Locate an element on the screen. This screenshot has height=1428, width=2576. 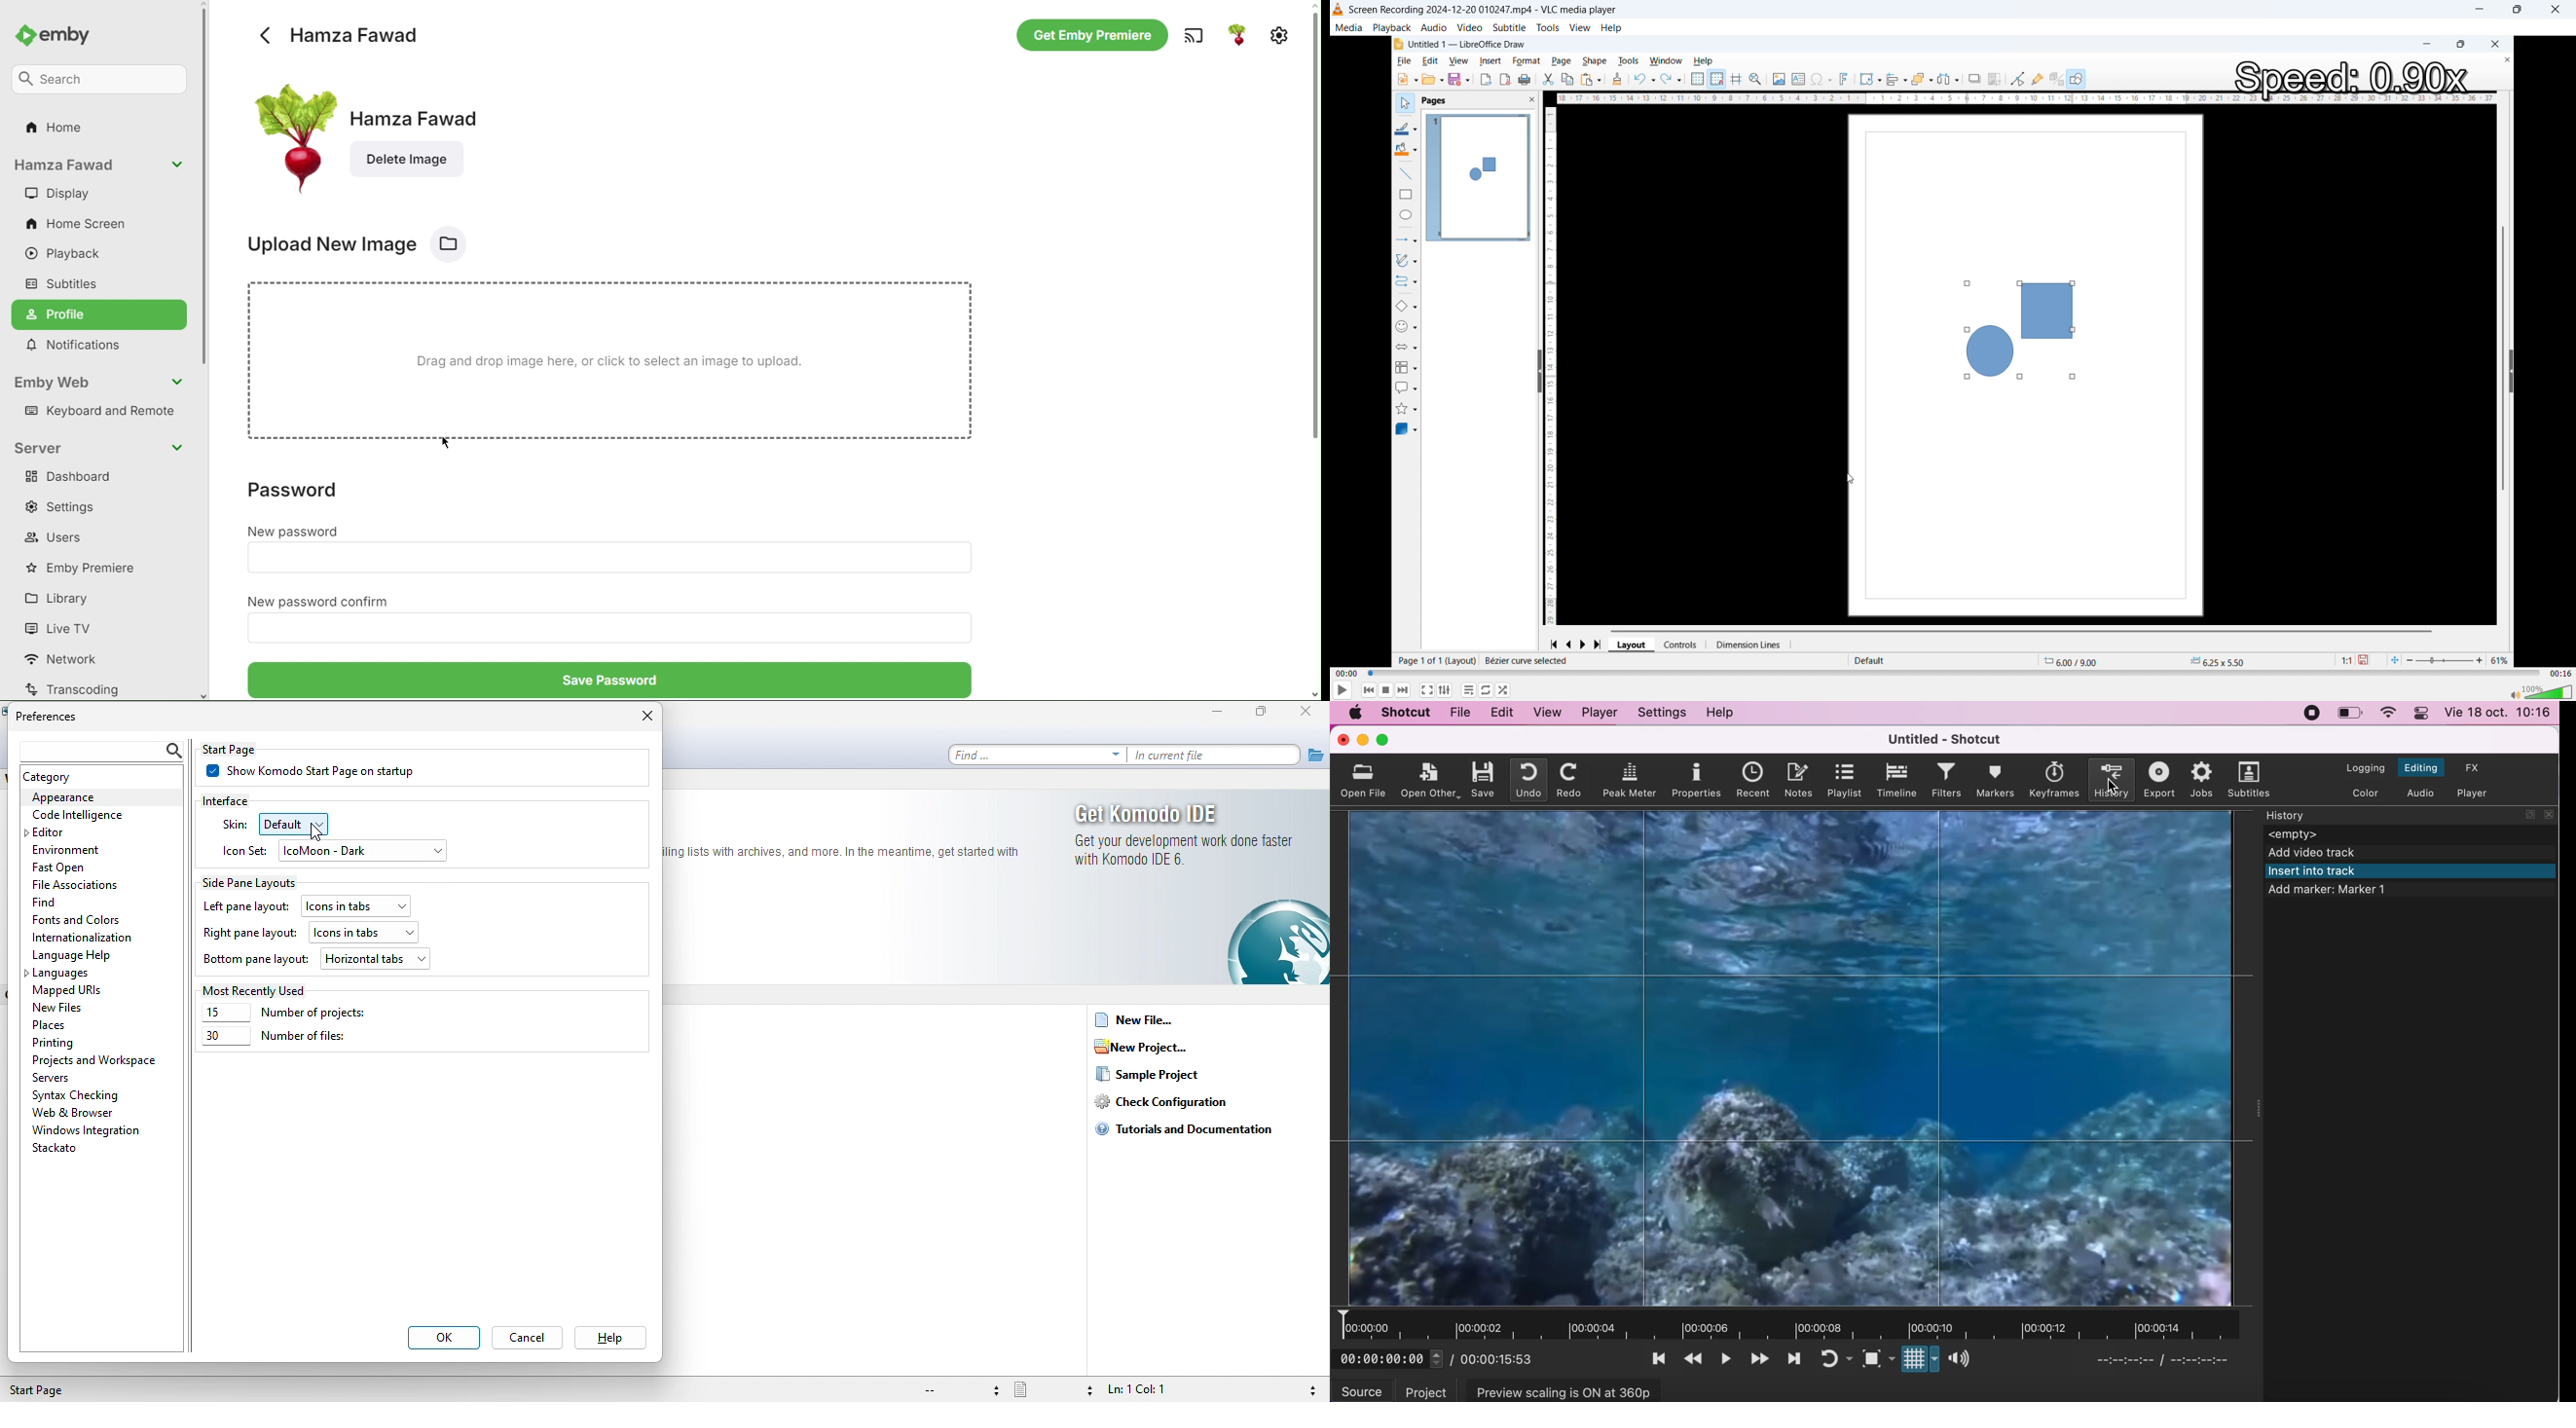
find is located at coordinates (1038, 755).